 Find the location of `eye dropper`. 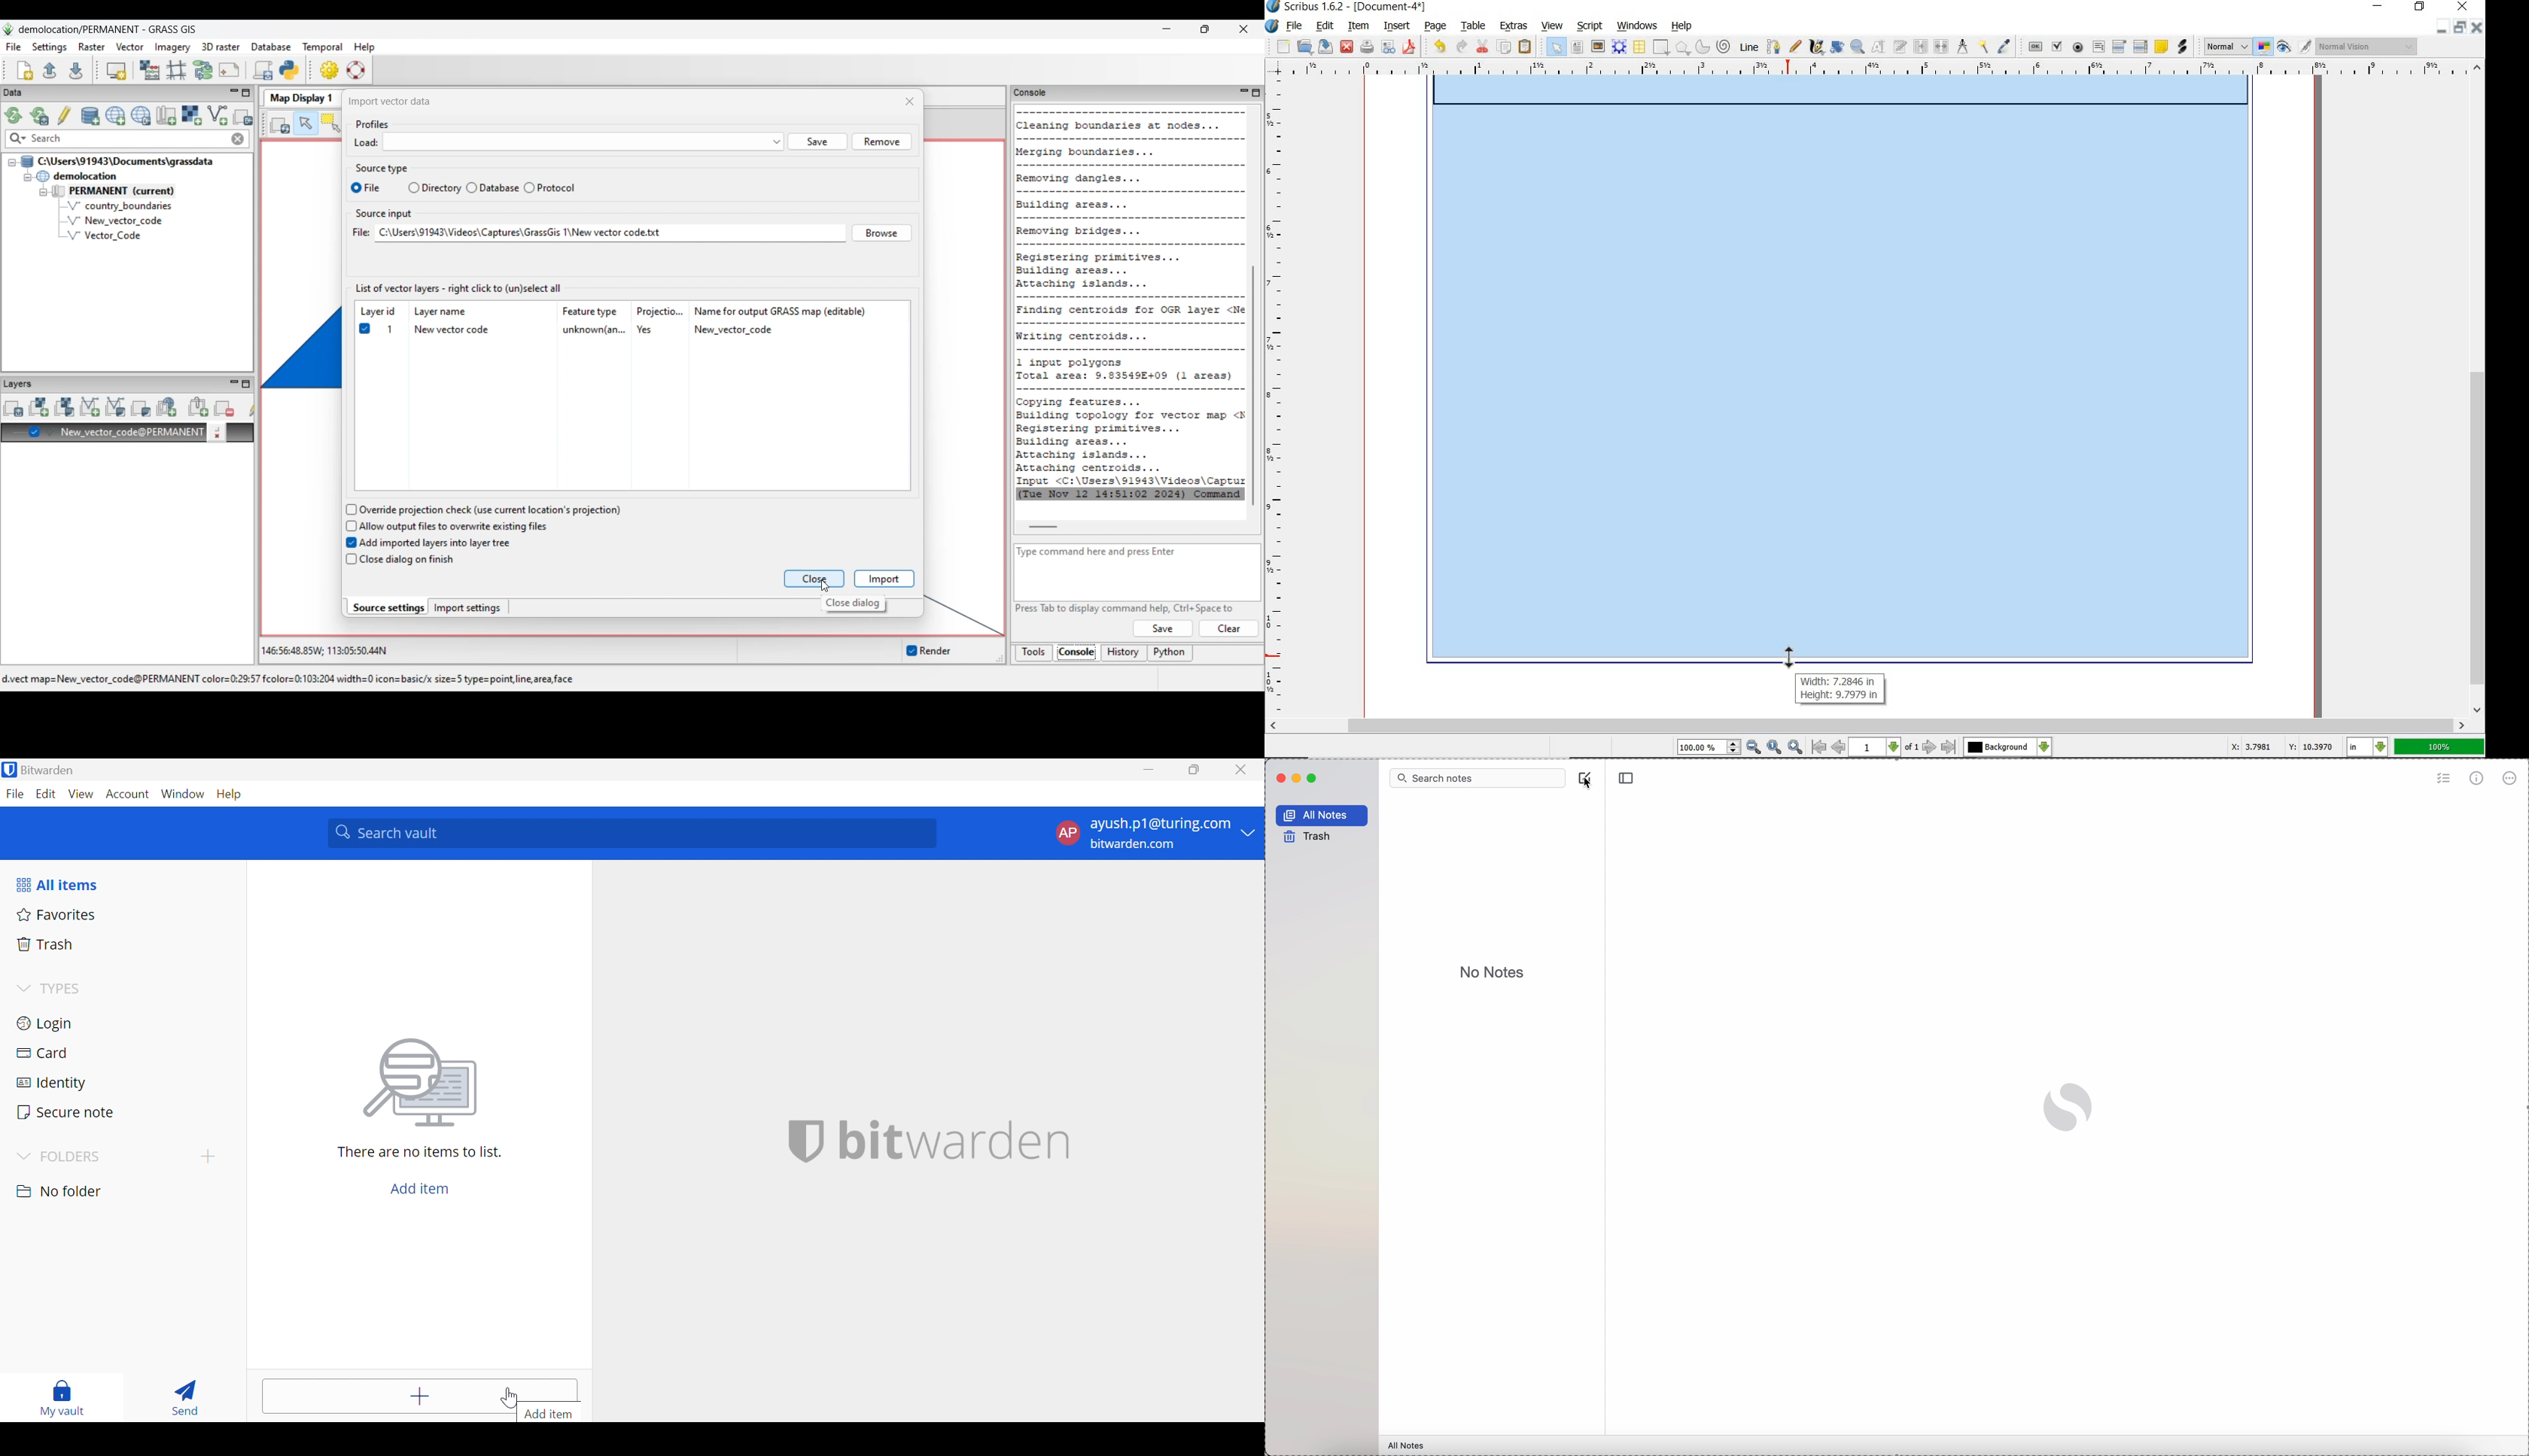

eye dropper is located at coordinates (2004, 44).